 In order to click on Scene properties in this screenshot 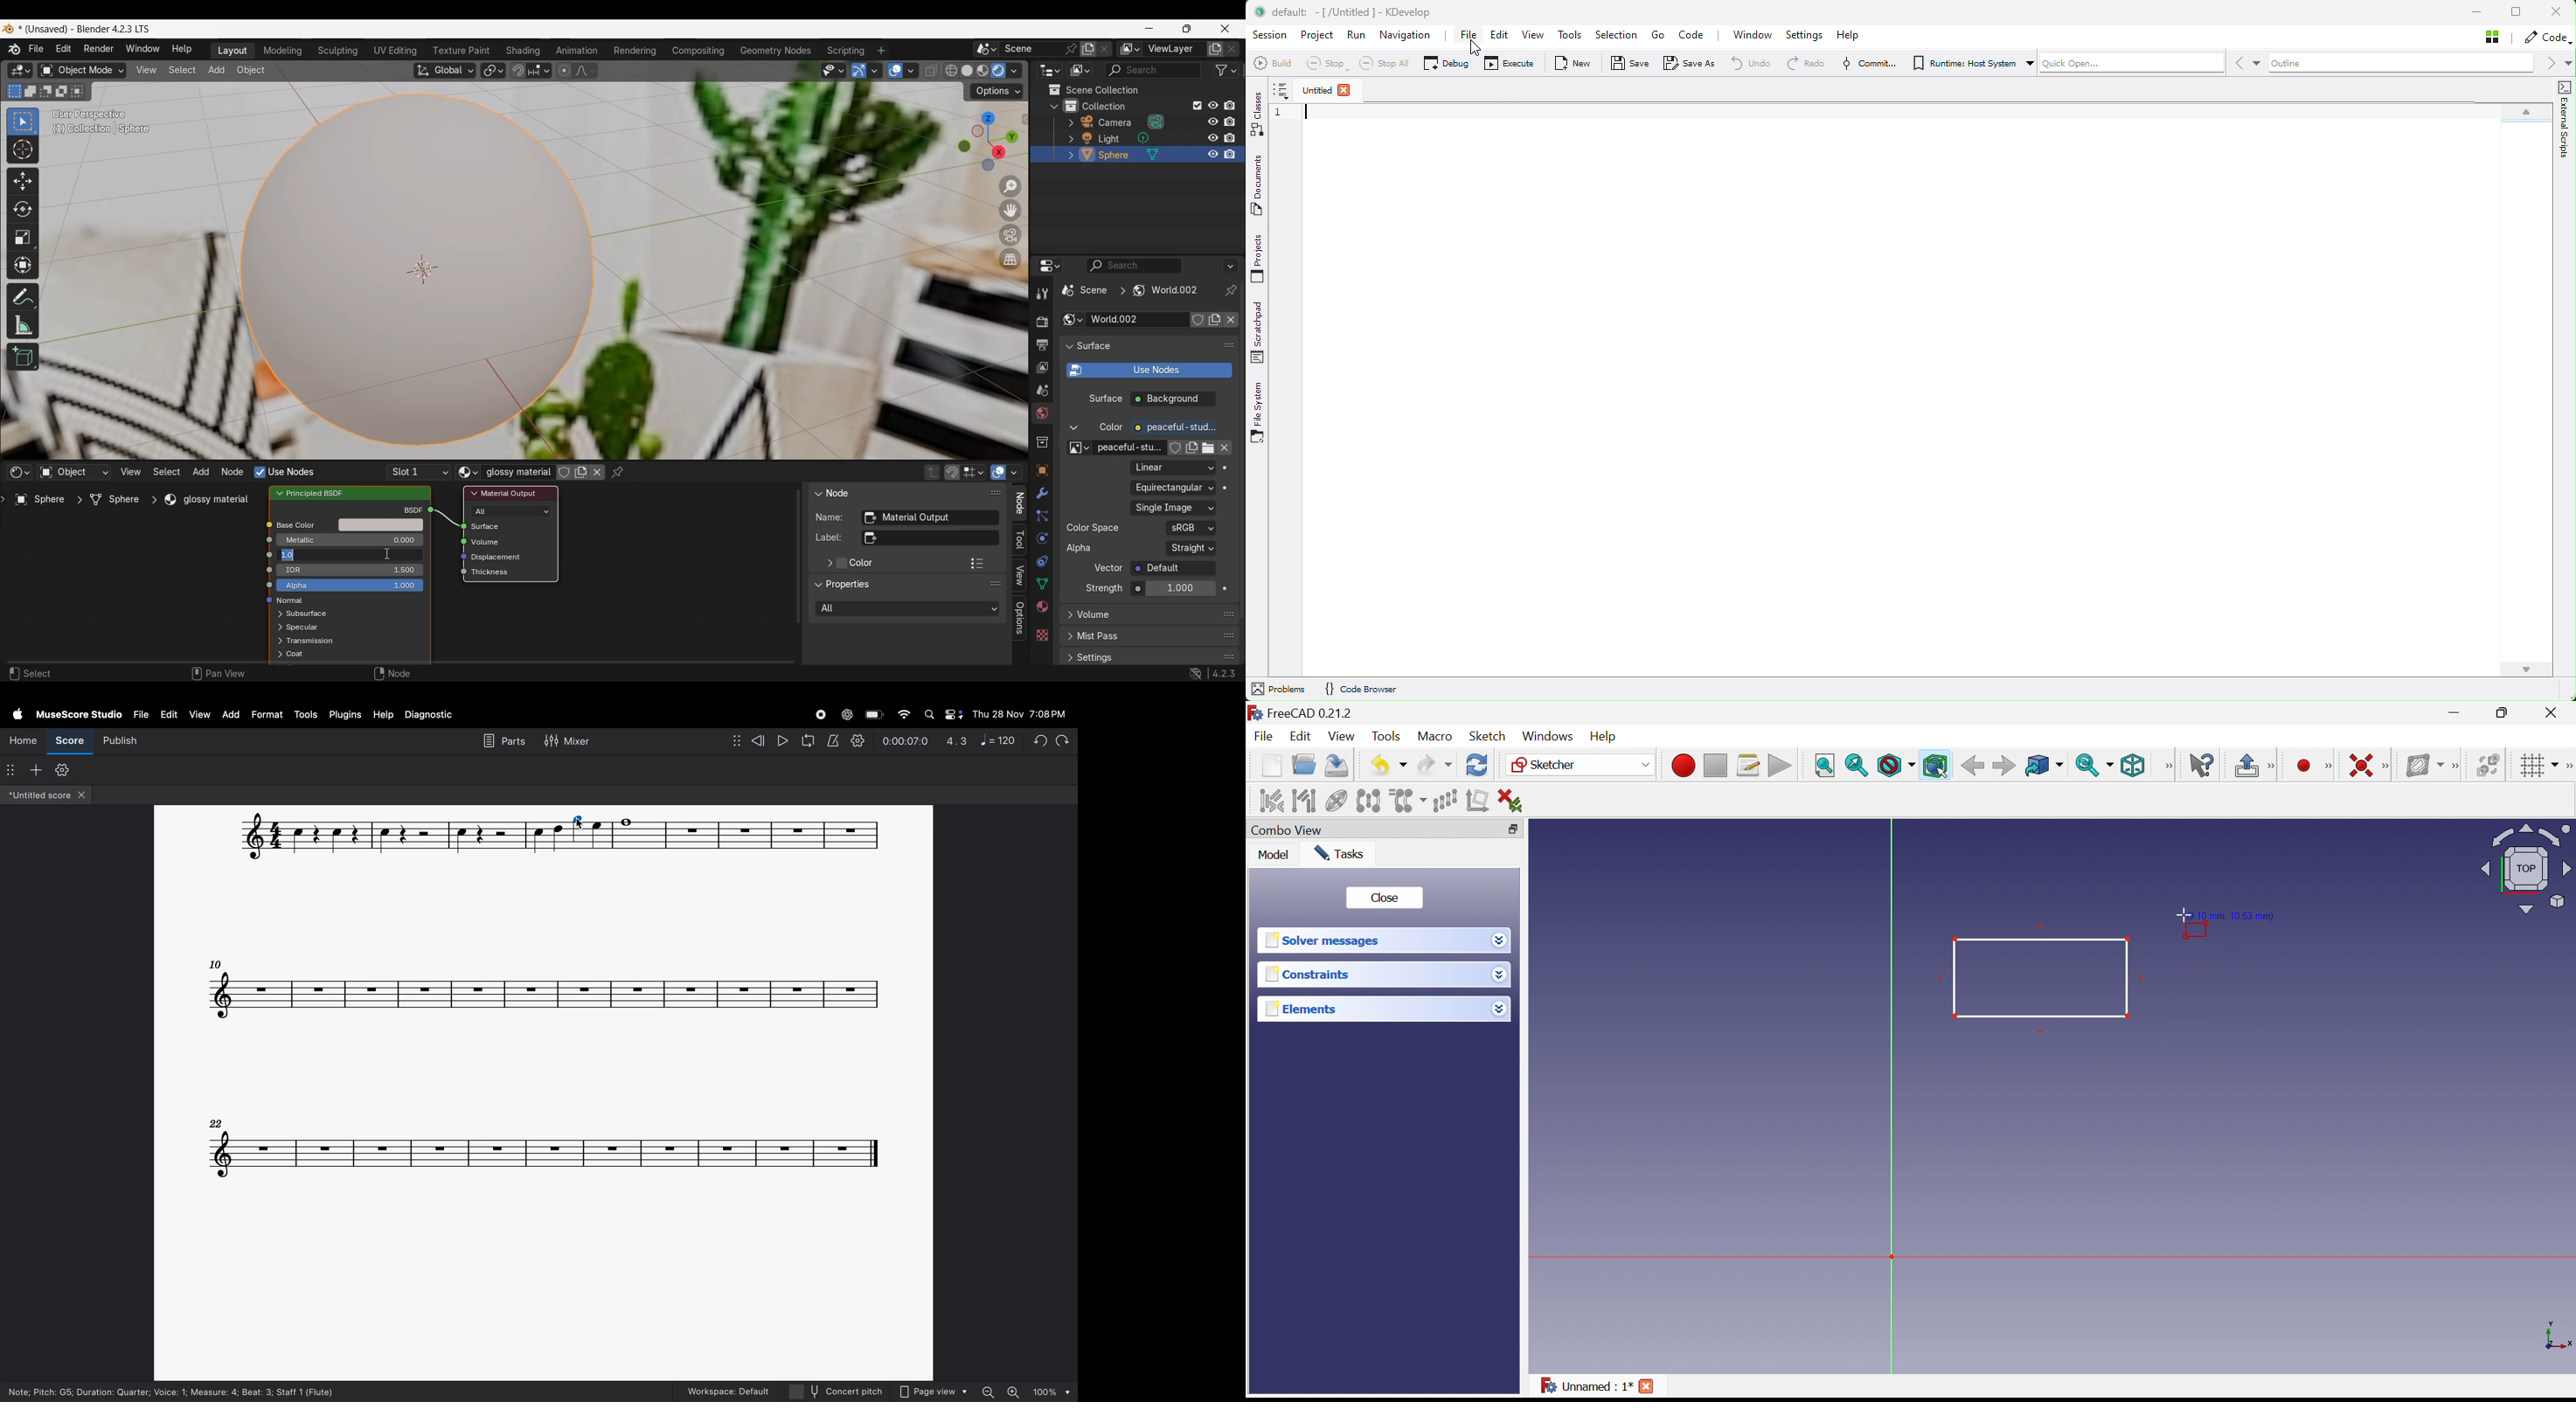, I will do `click(1042, 391)`.